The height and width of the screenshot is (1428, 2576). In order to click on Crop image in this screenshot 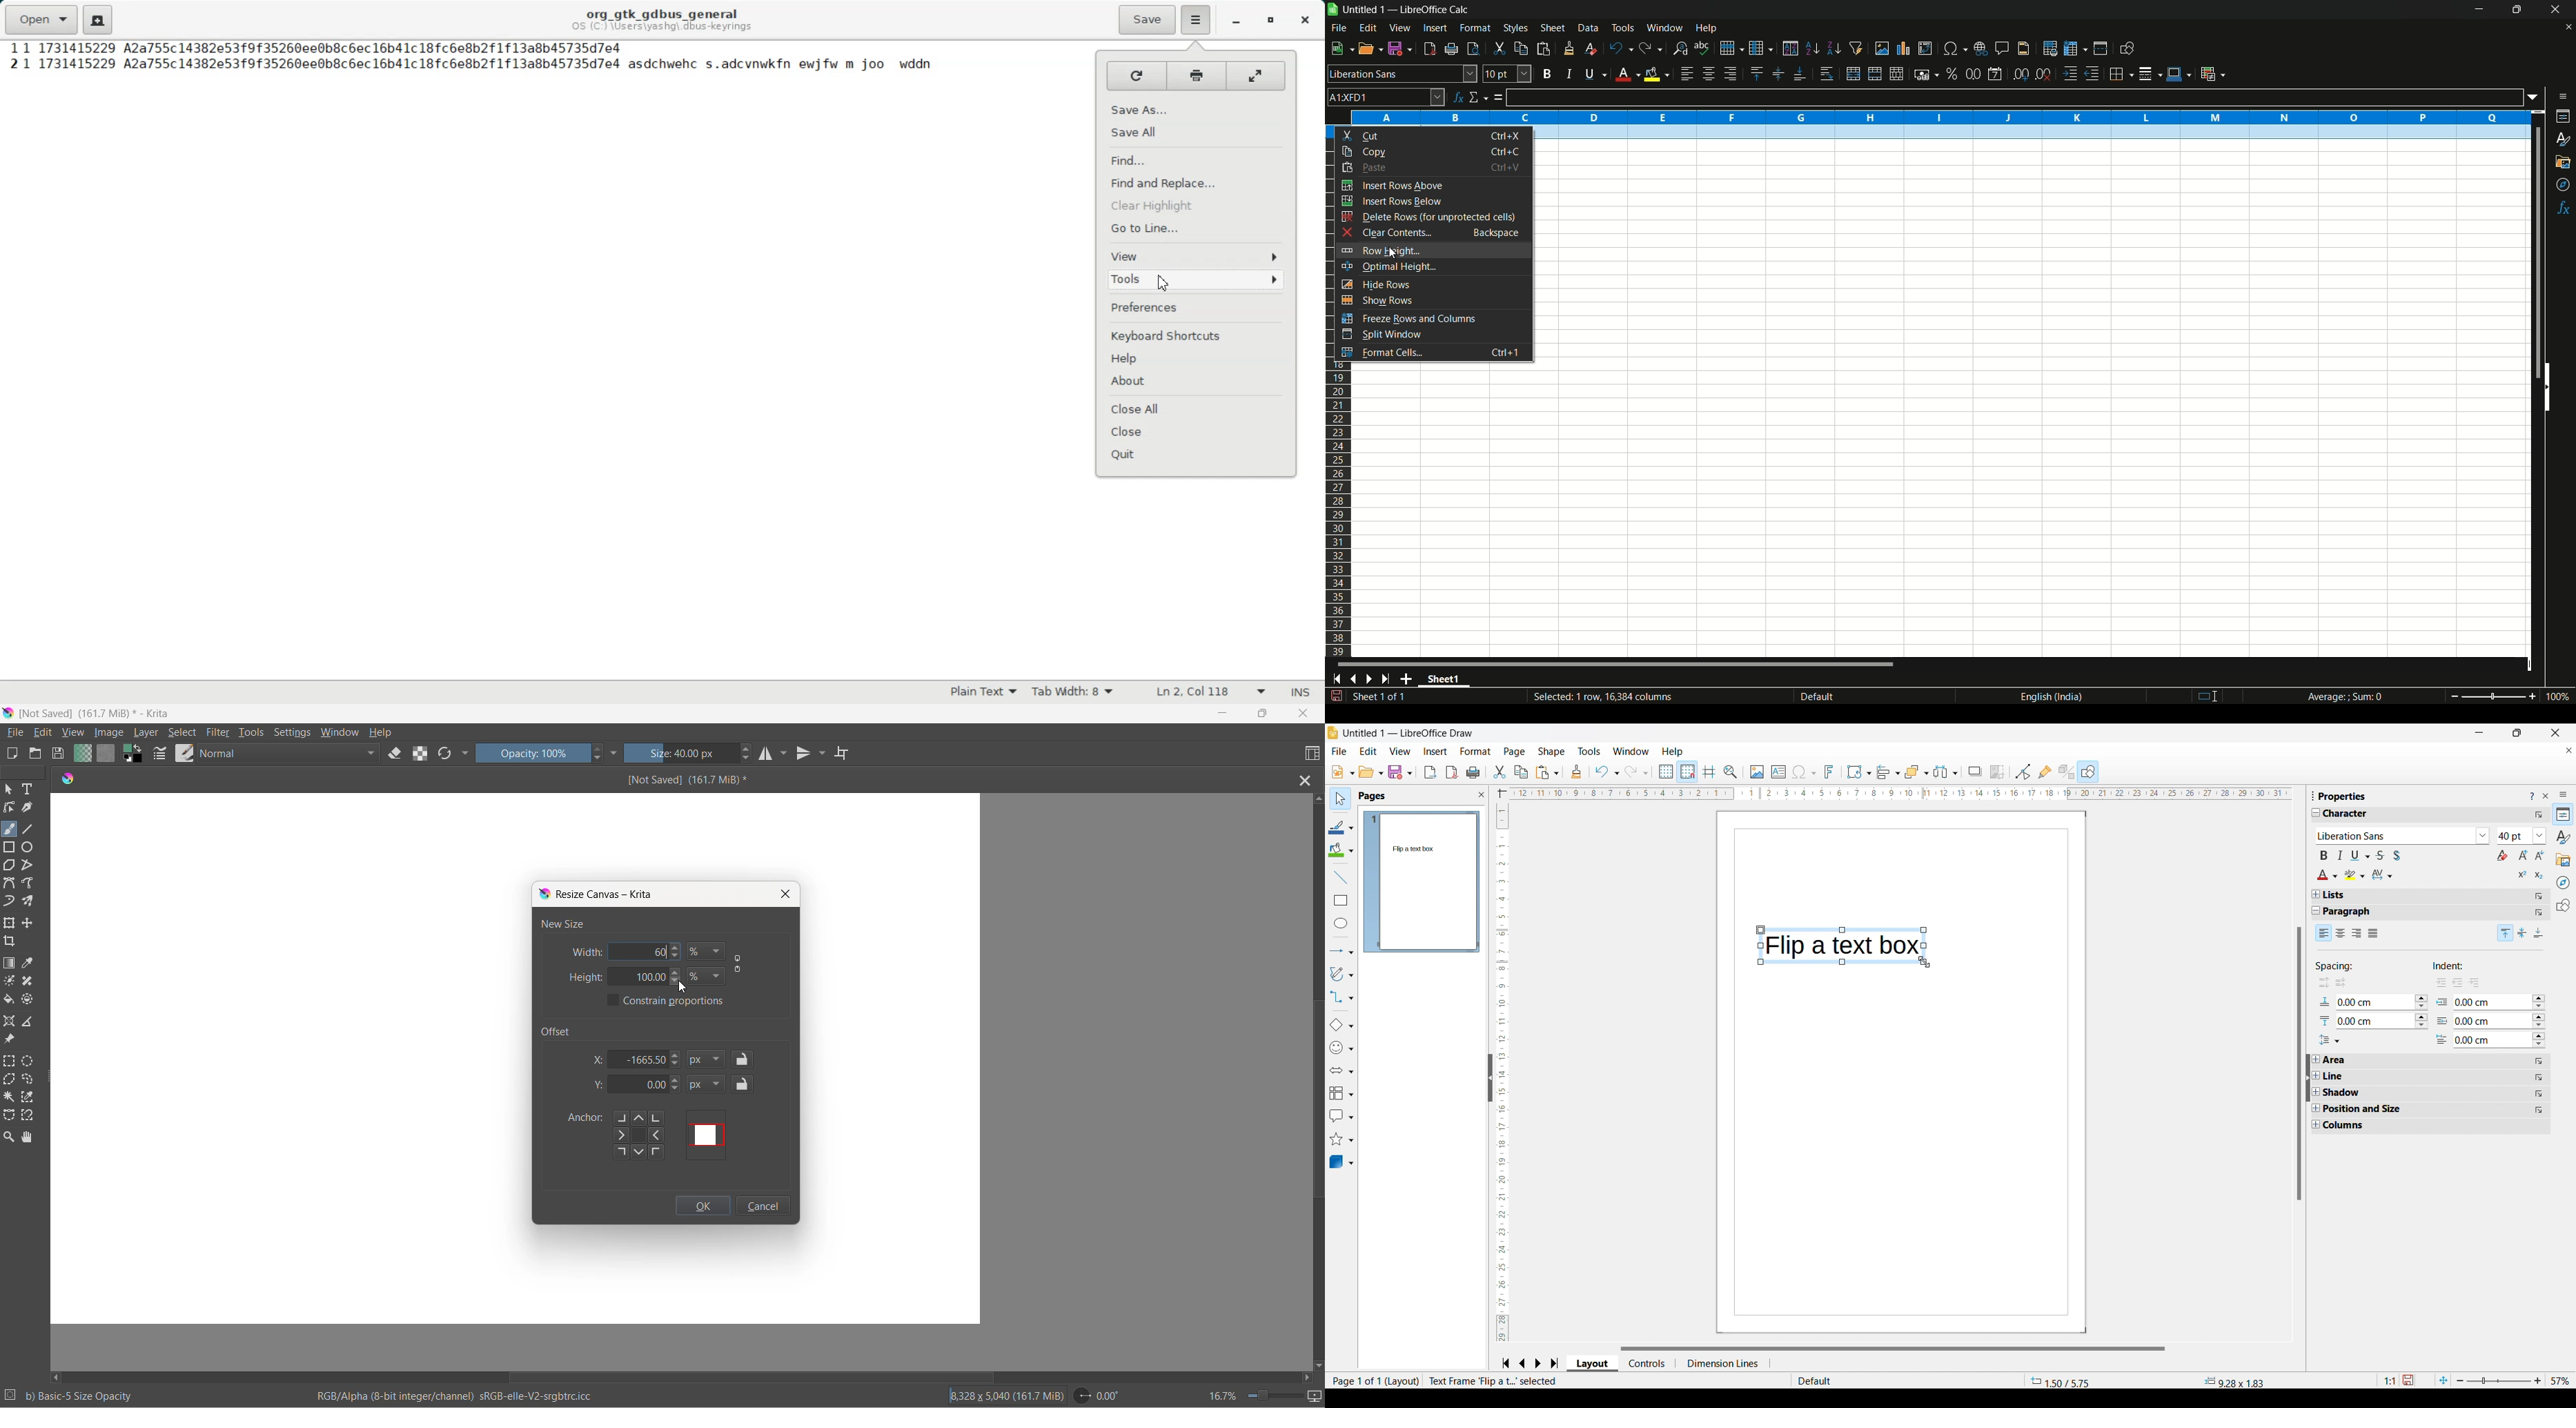, I will do `click(1997, 772)`.